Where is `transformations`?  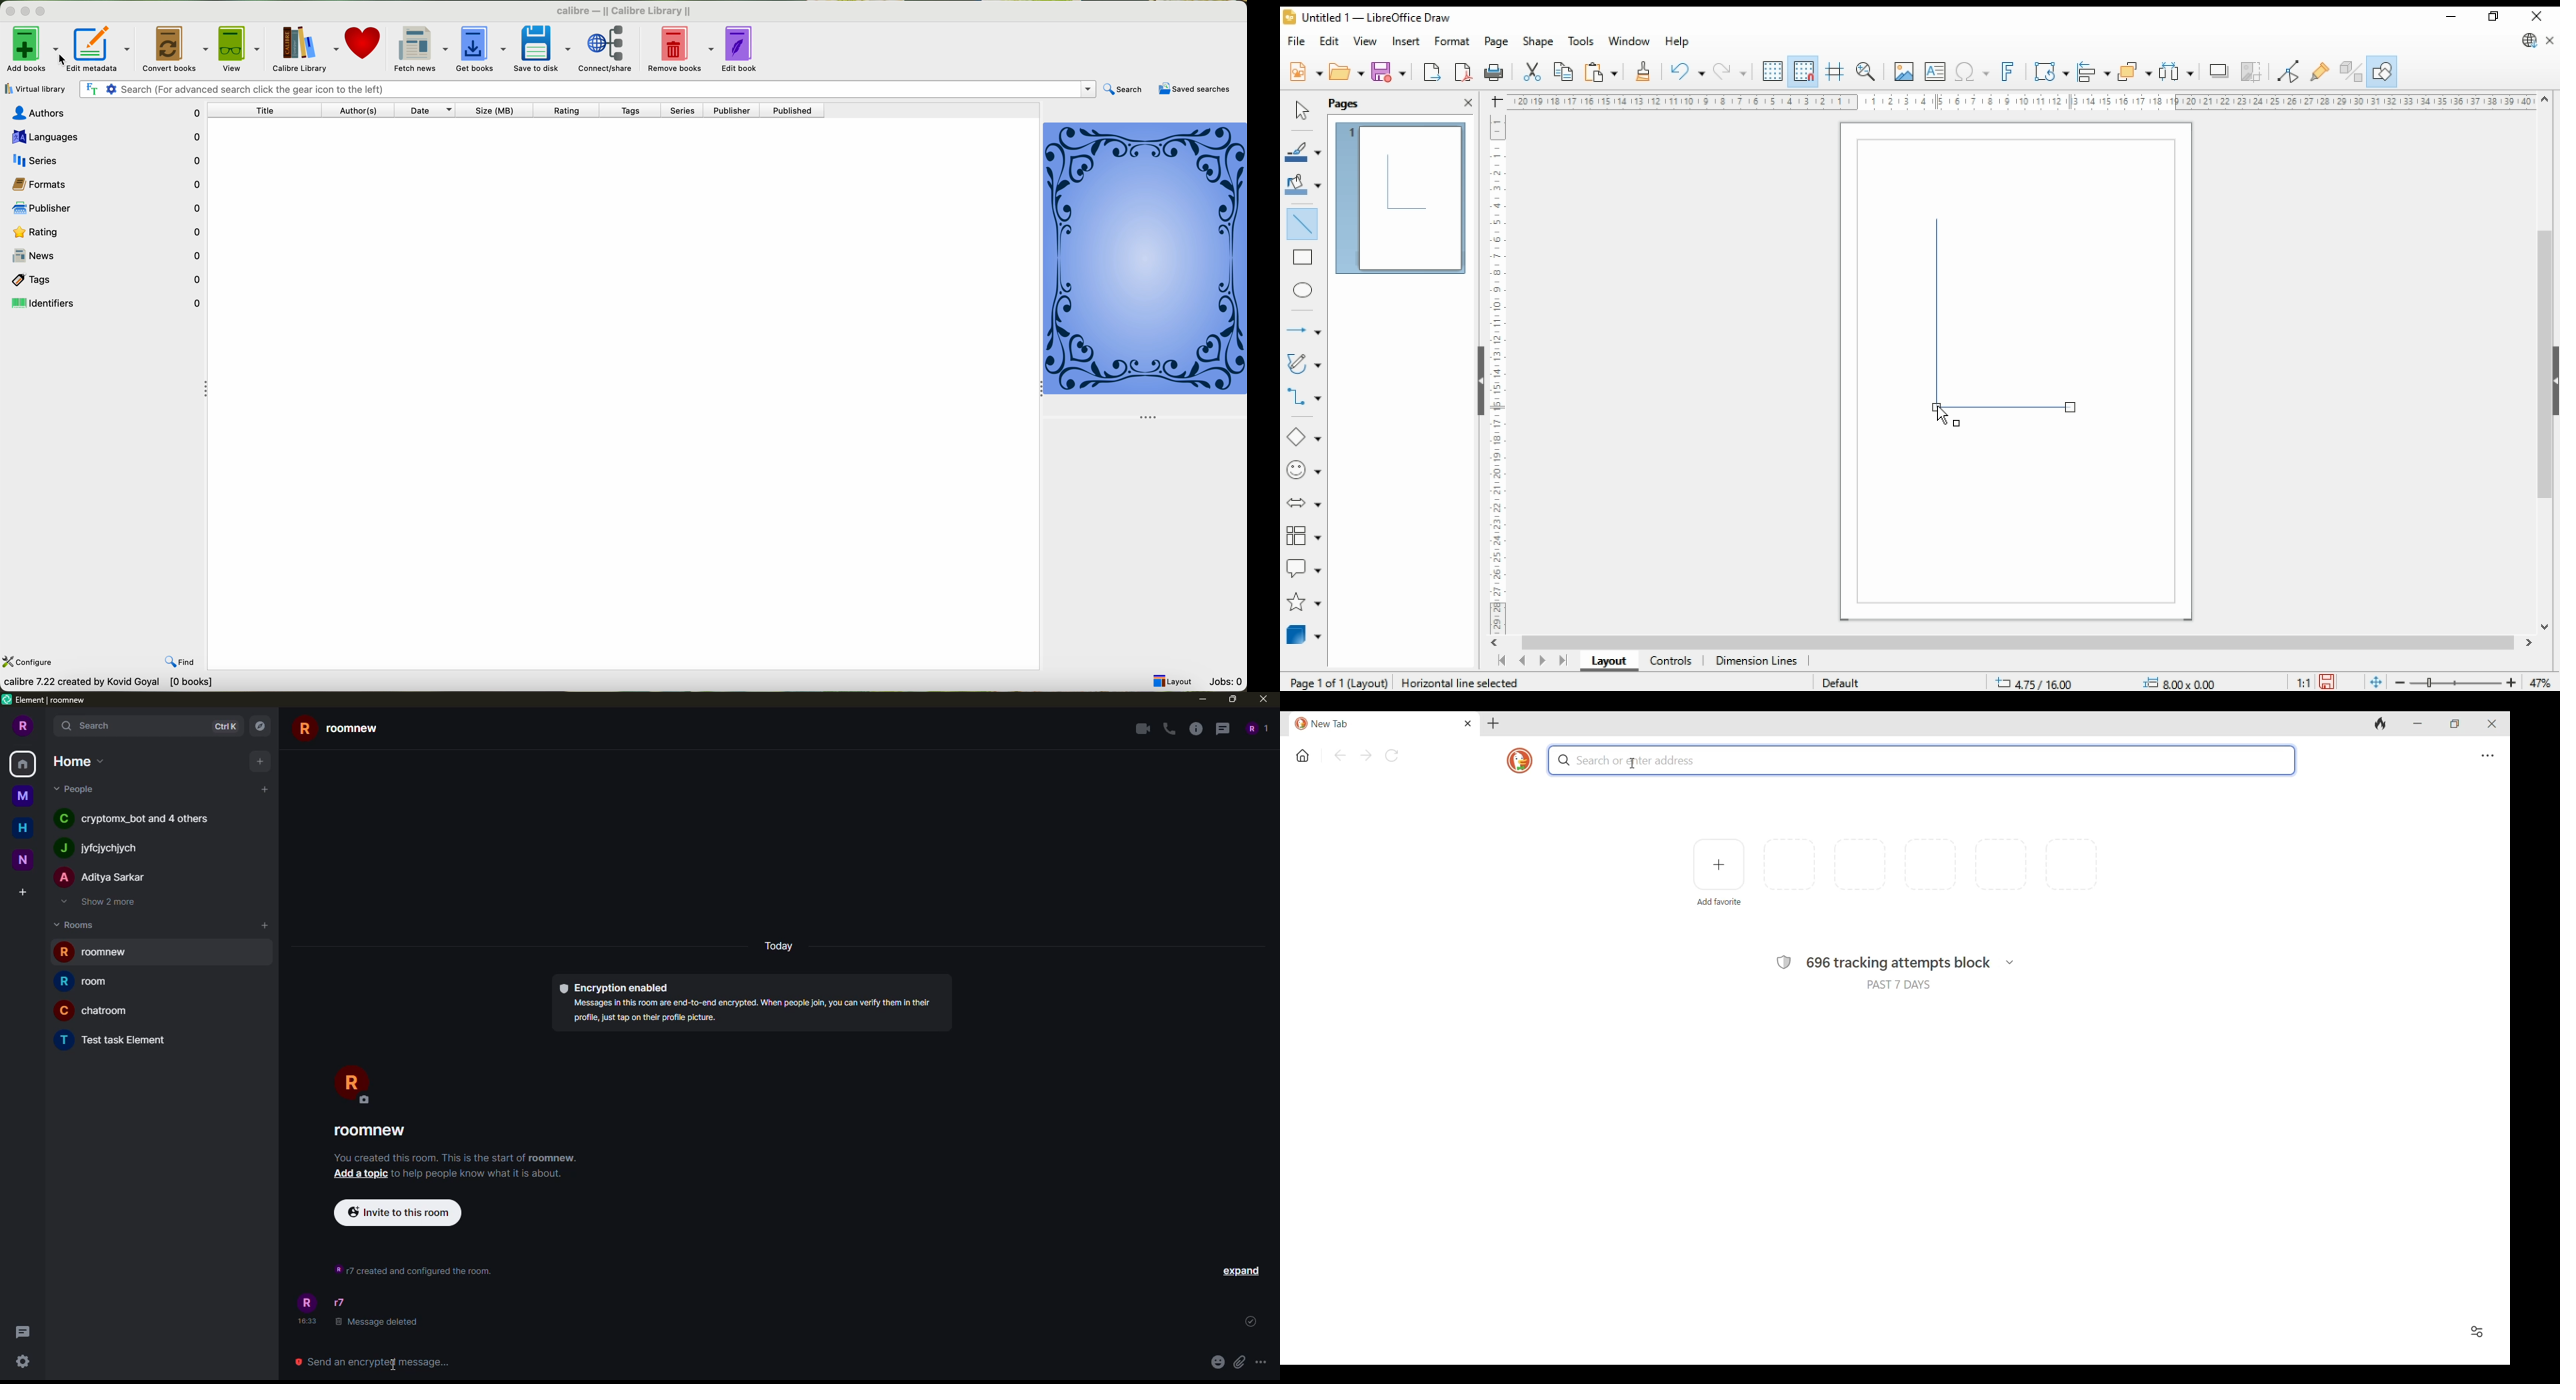 transformations is located at coordinates (2051, 72).